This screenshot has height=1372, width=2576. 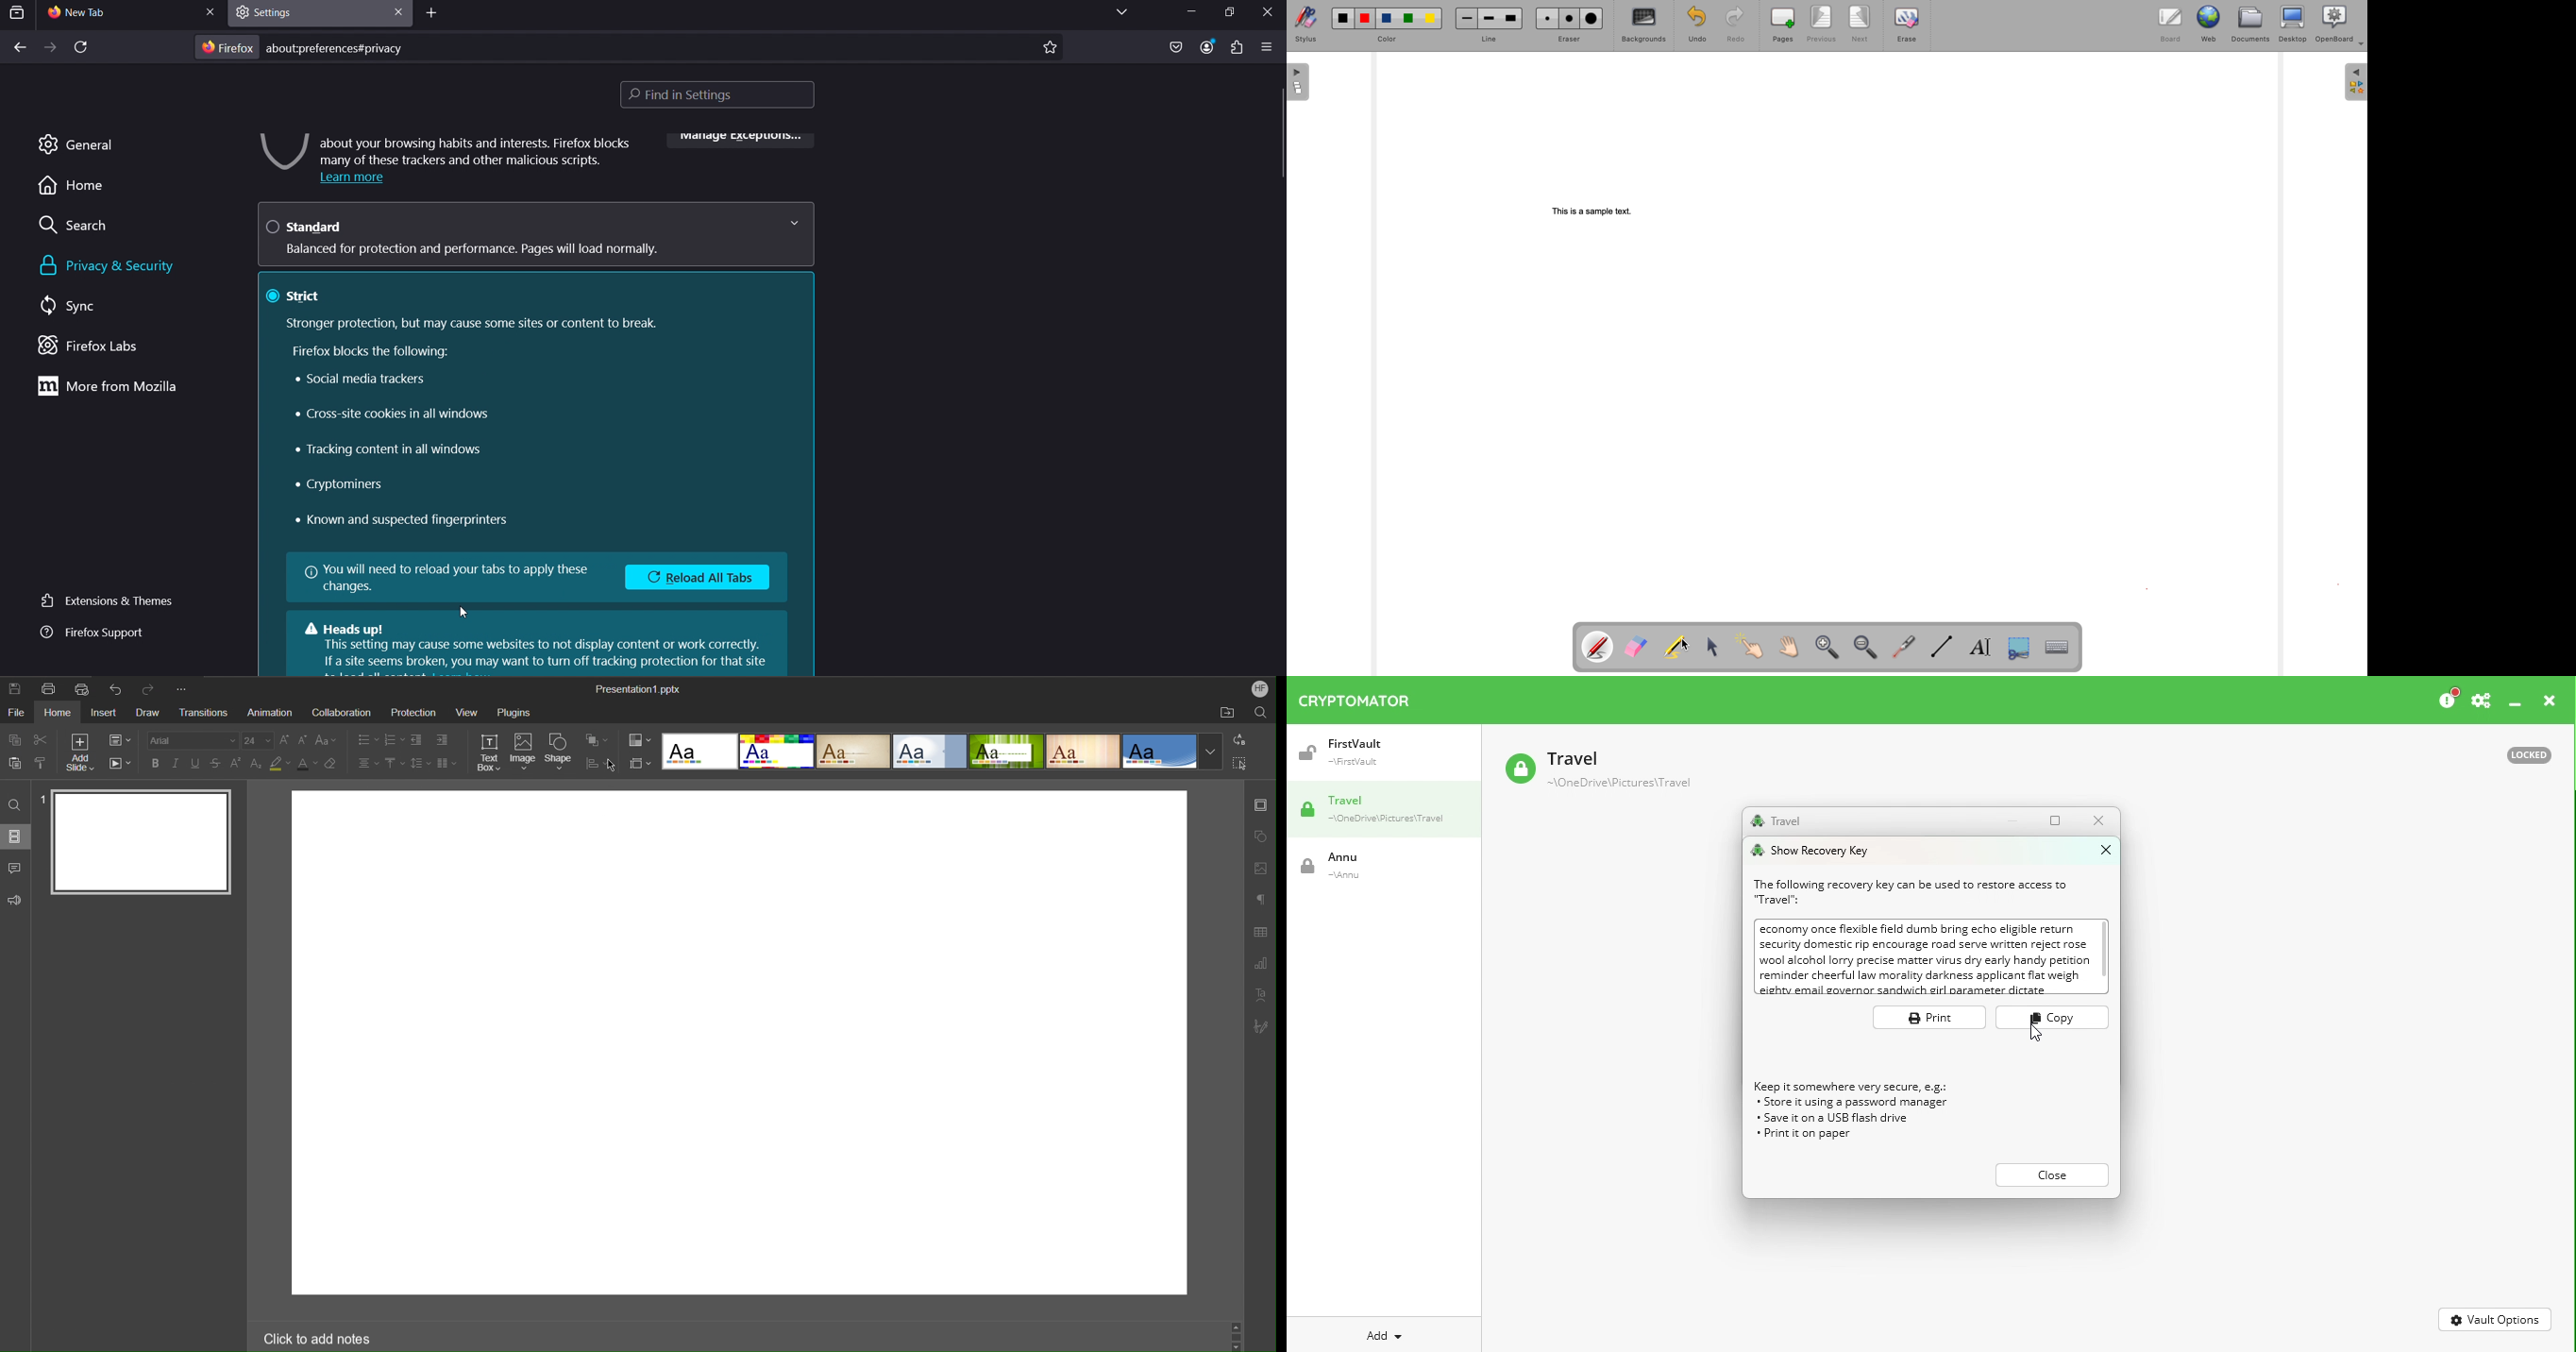 What do you see at coordinates (1913, 891) in the screenshot?
I see `Recovery text information` at bounding box center [1913, 891].